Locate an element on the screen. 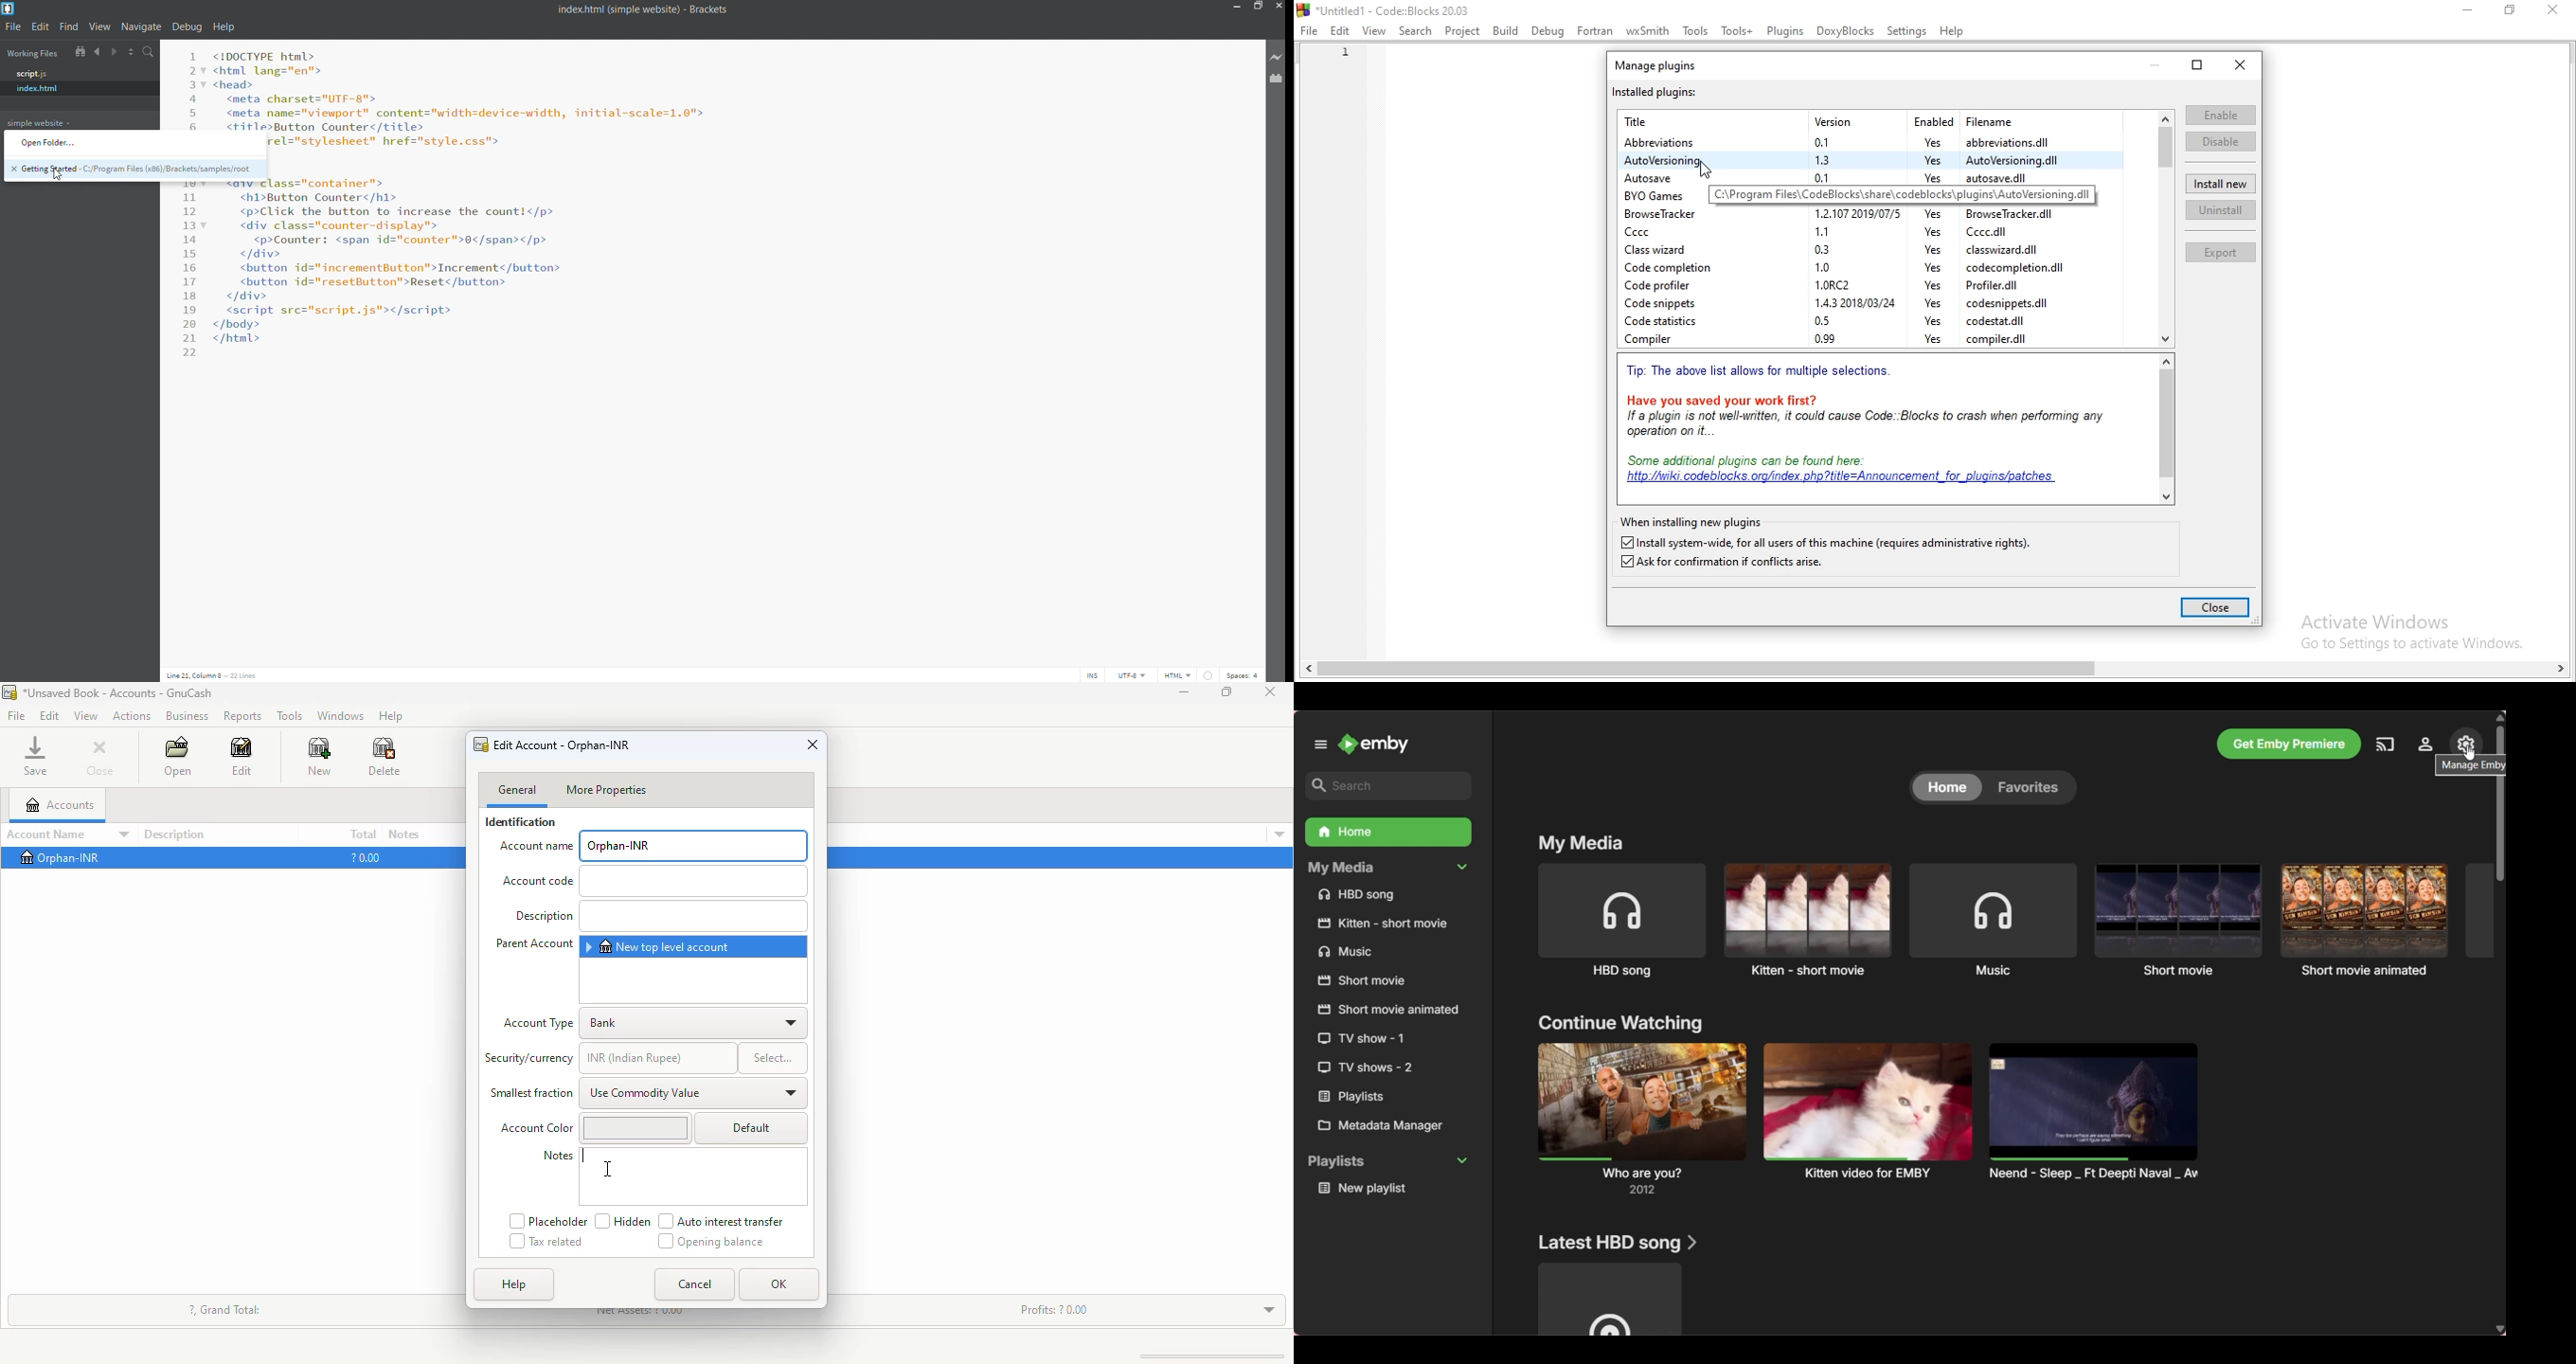  Code profiler 1.0RC2 Yes  Profiler.dll is located at coordinates (1822, 287).